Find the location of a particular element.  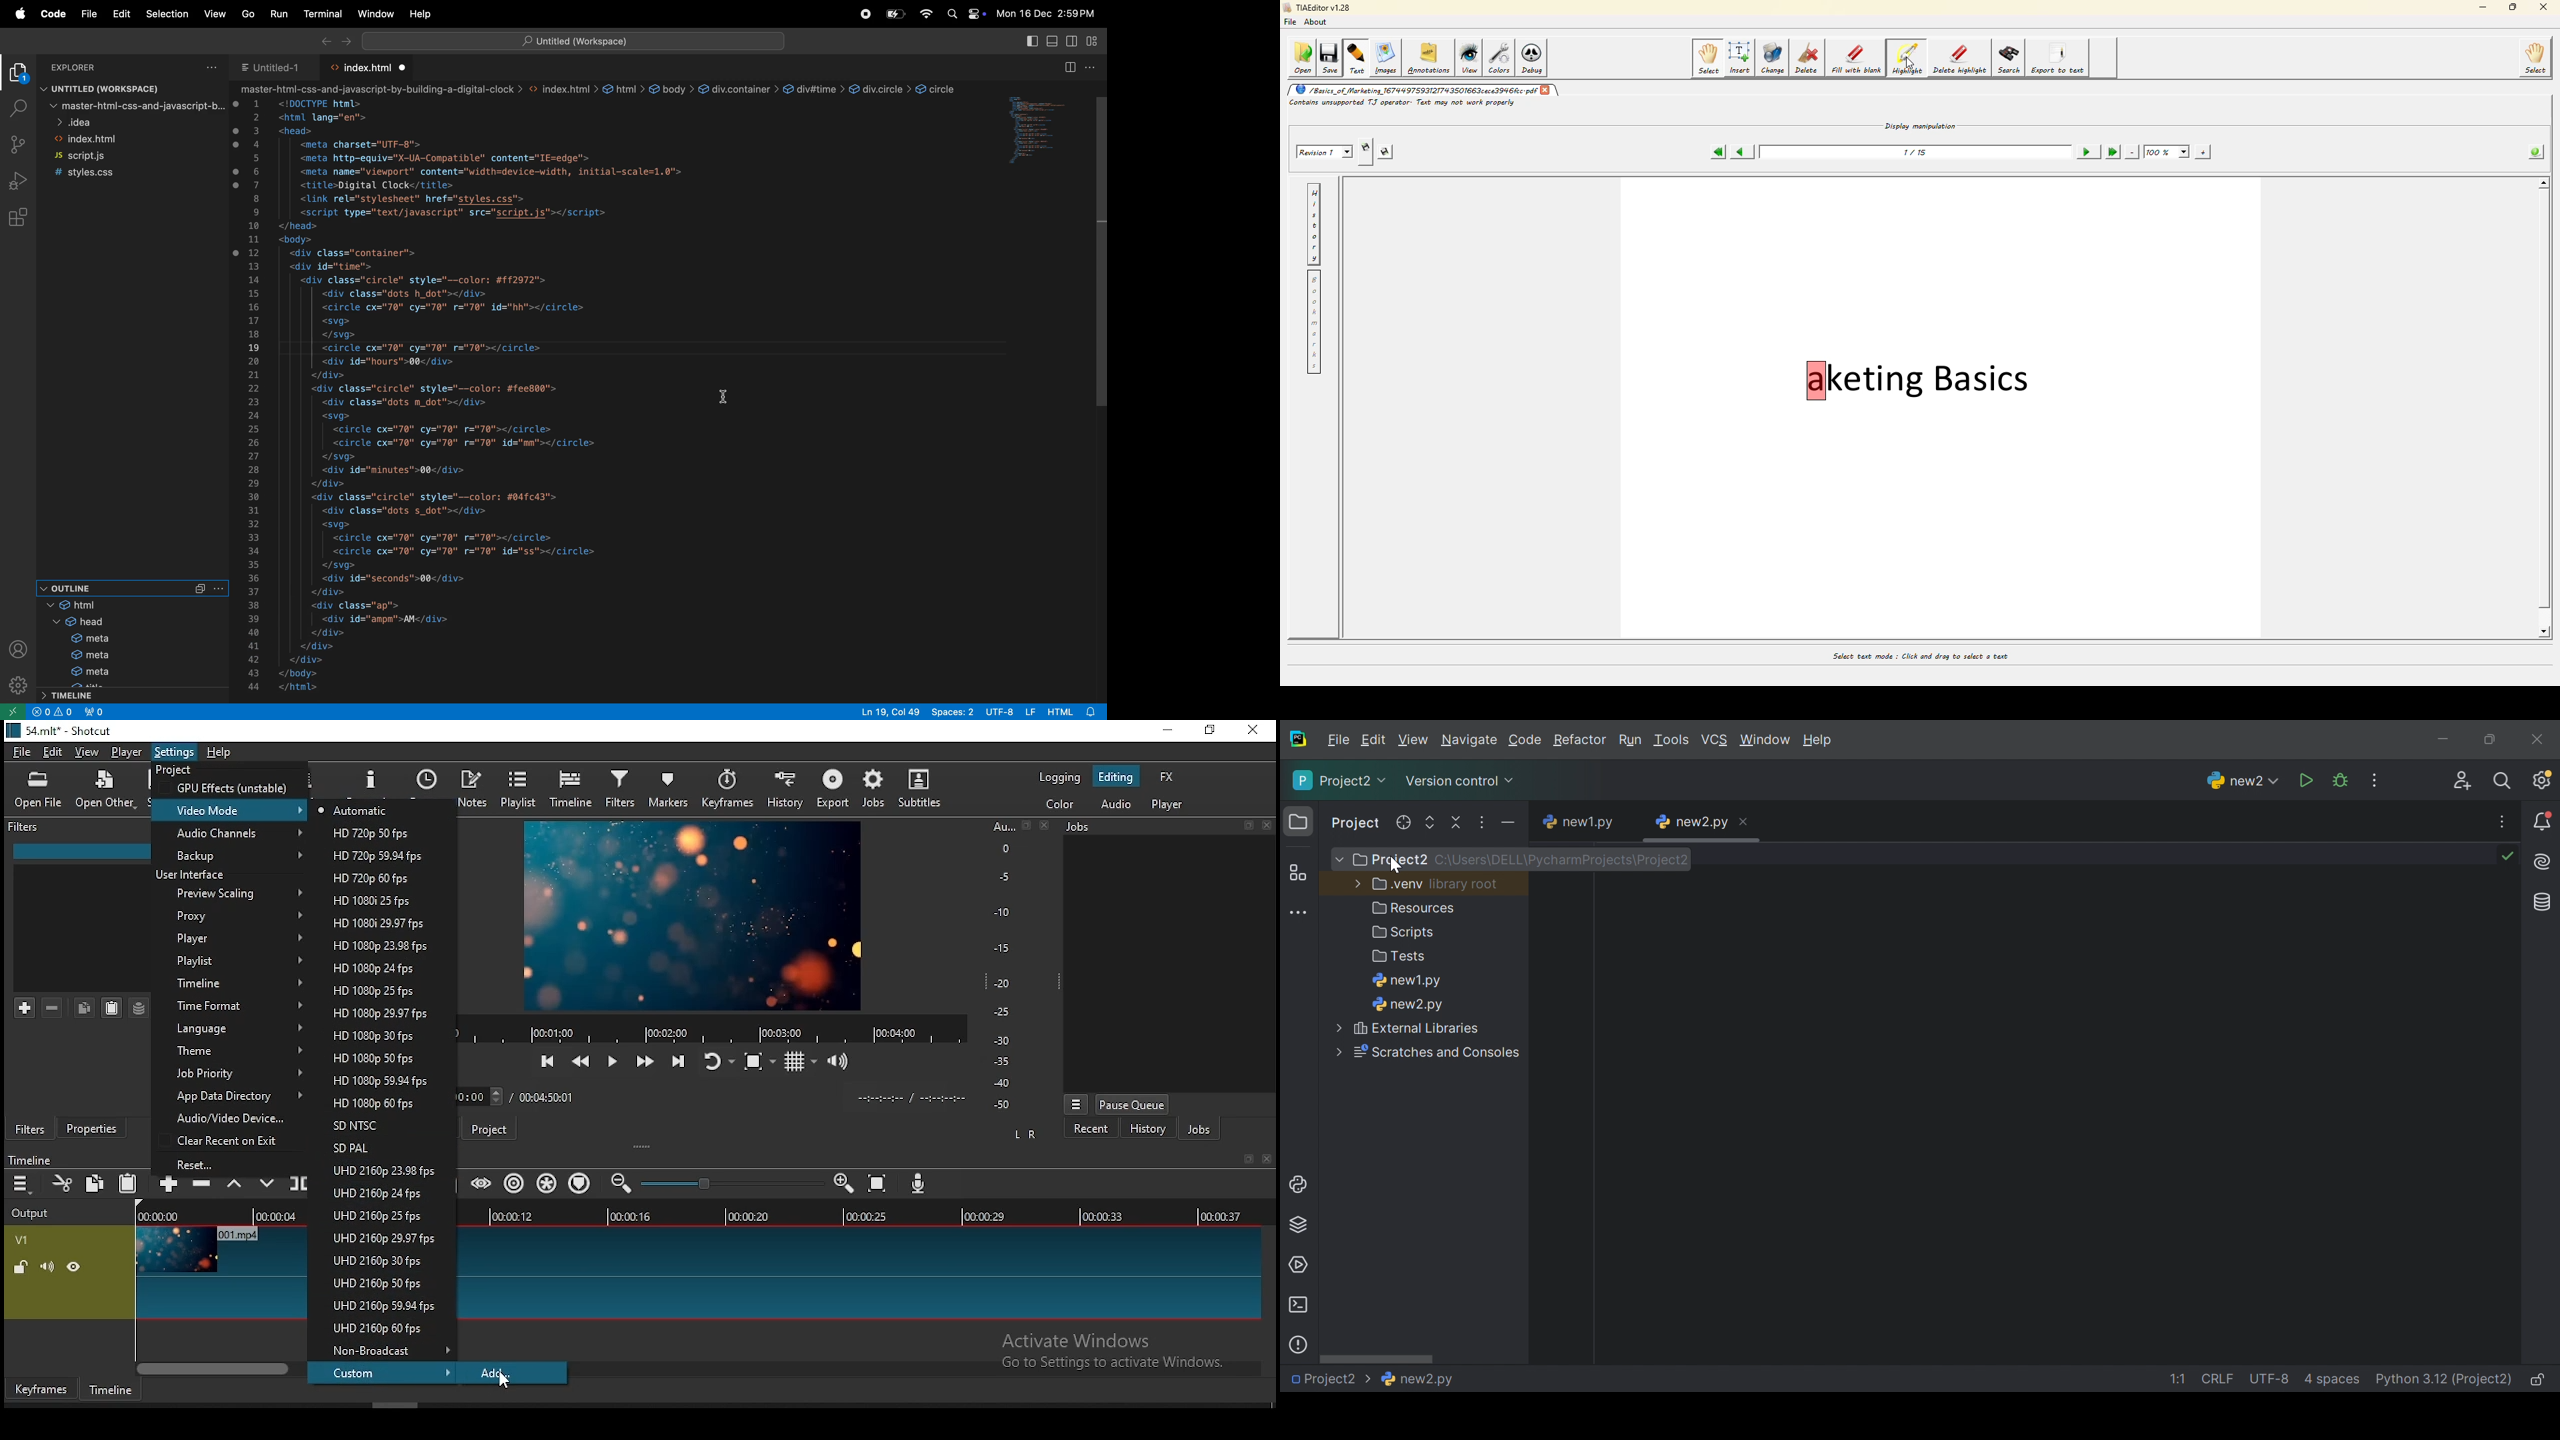

scroll bar is located at coordinates (1704, 841).